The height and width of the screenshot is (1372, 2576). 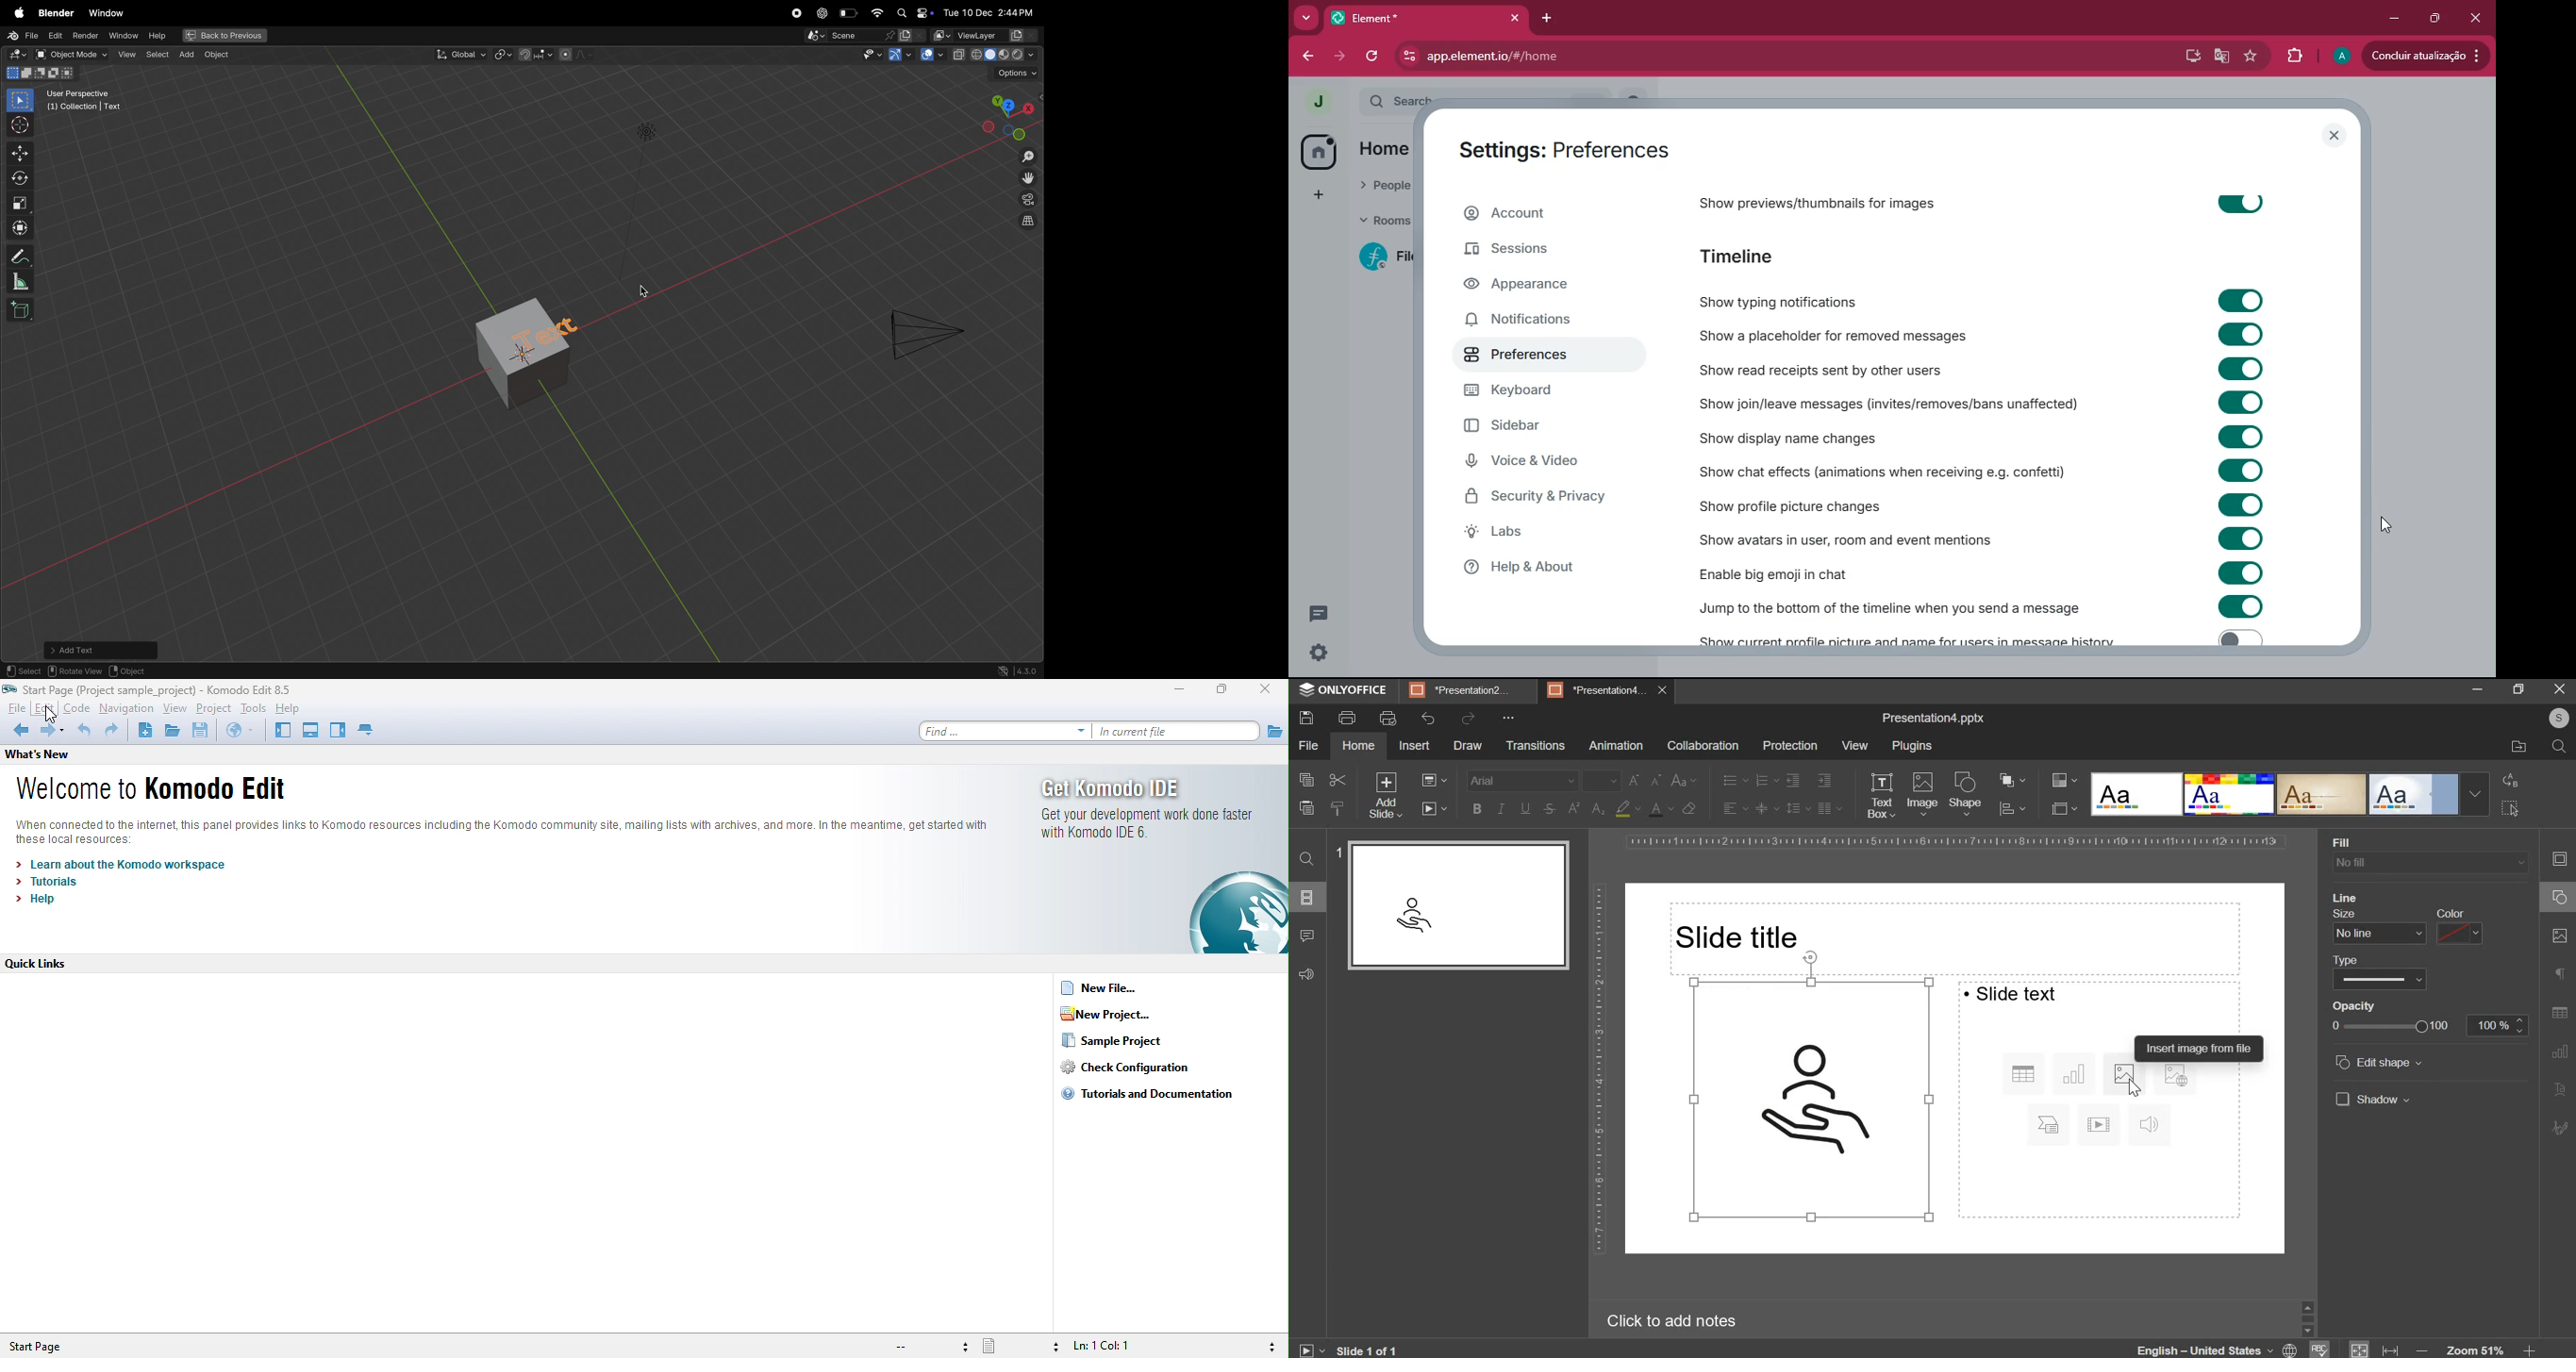 I want to click on edit, so click(x=56, y=36).